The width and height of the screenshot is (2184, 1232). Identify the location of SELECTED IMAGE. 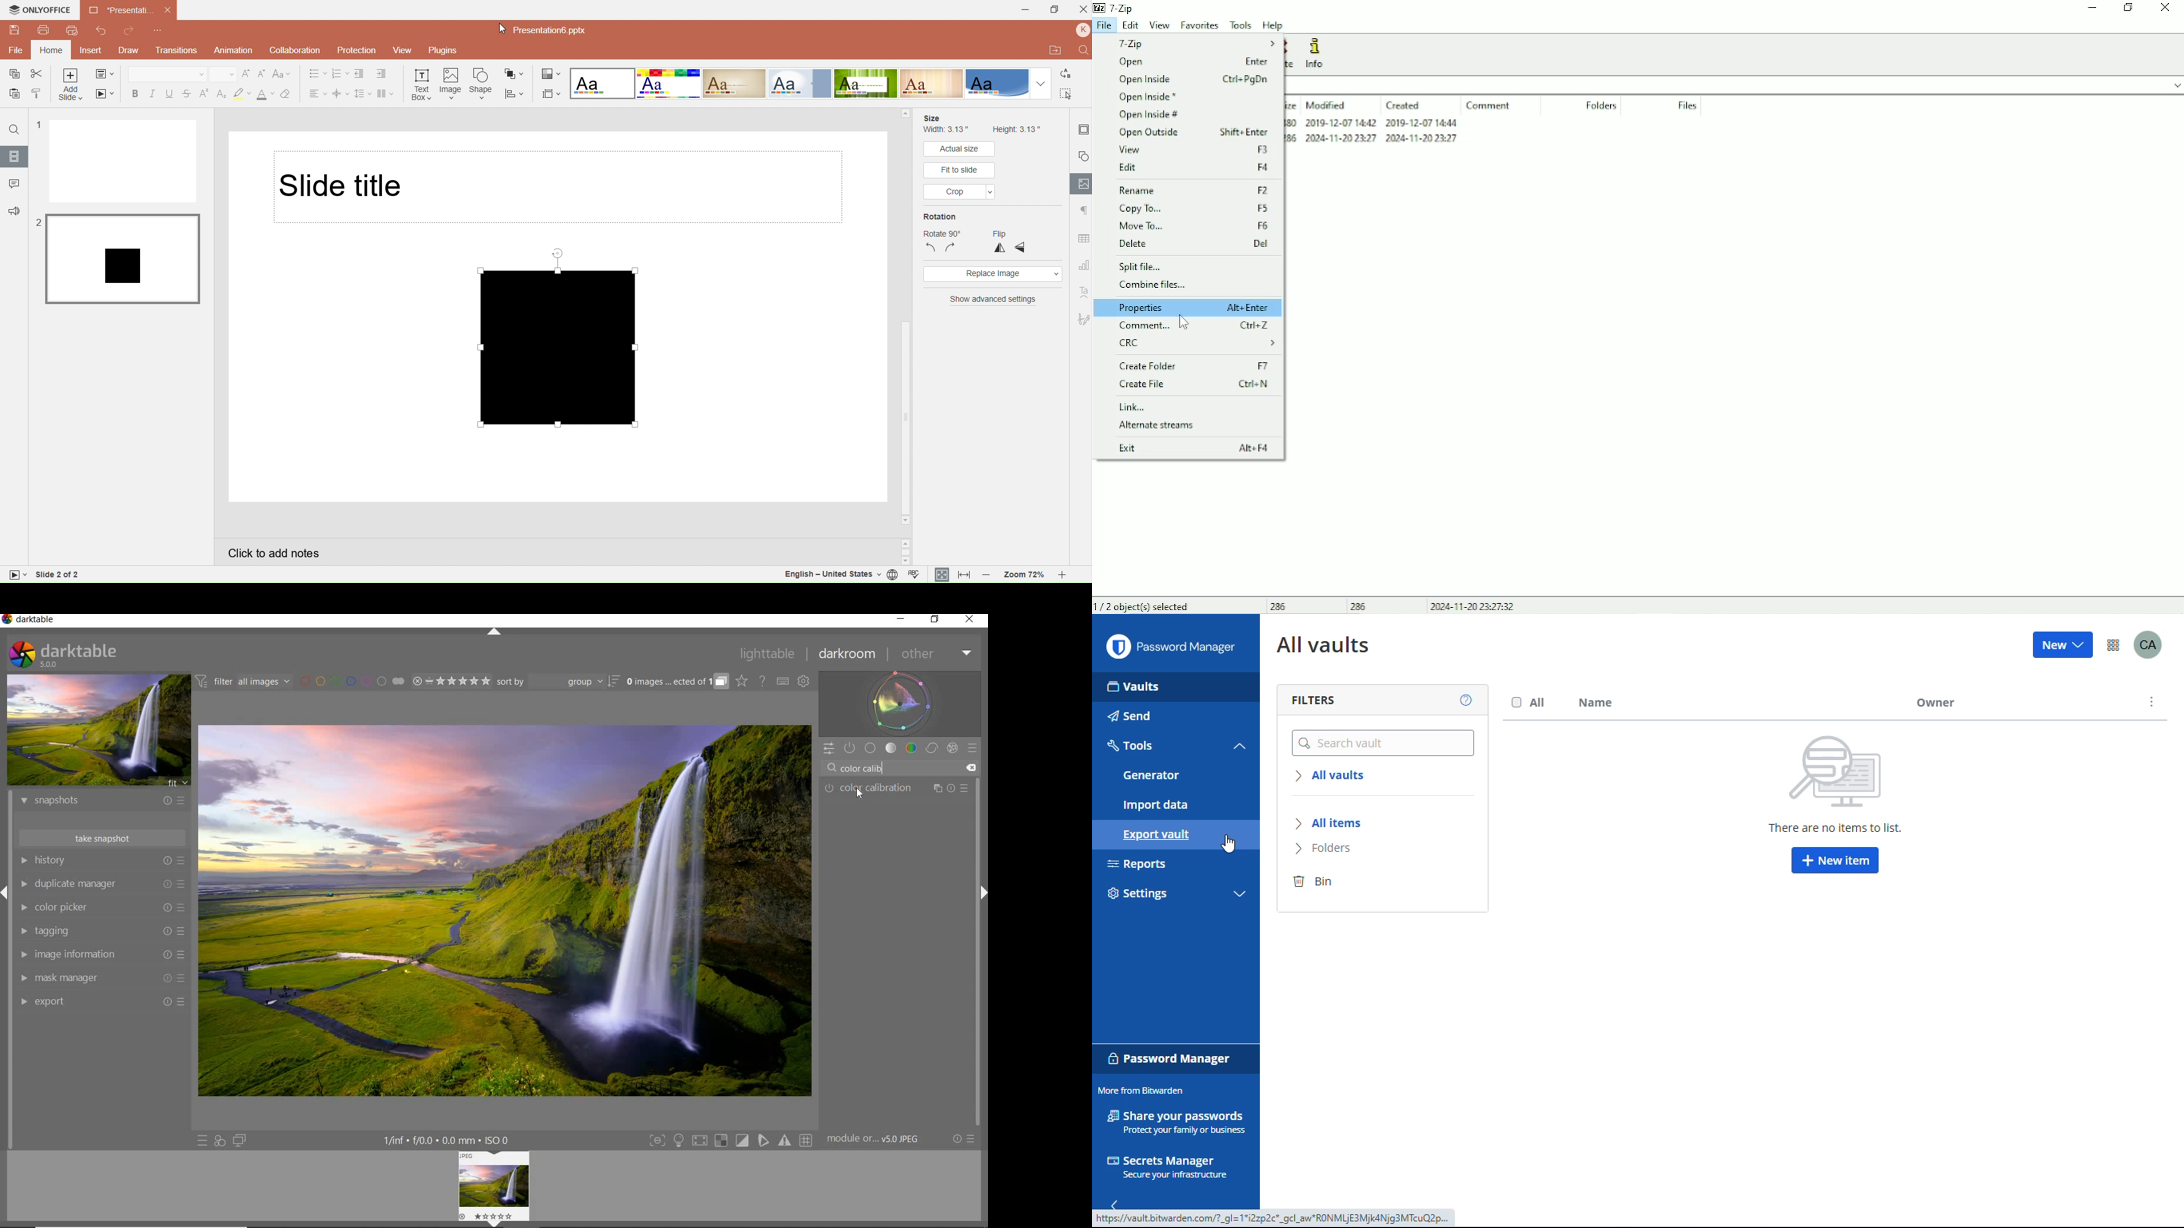
(506, 909).